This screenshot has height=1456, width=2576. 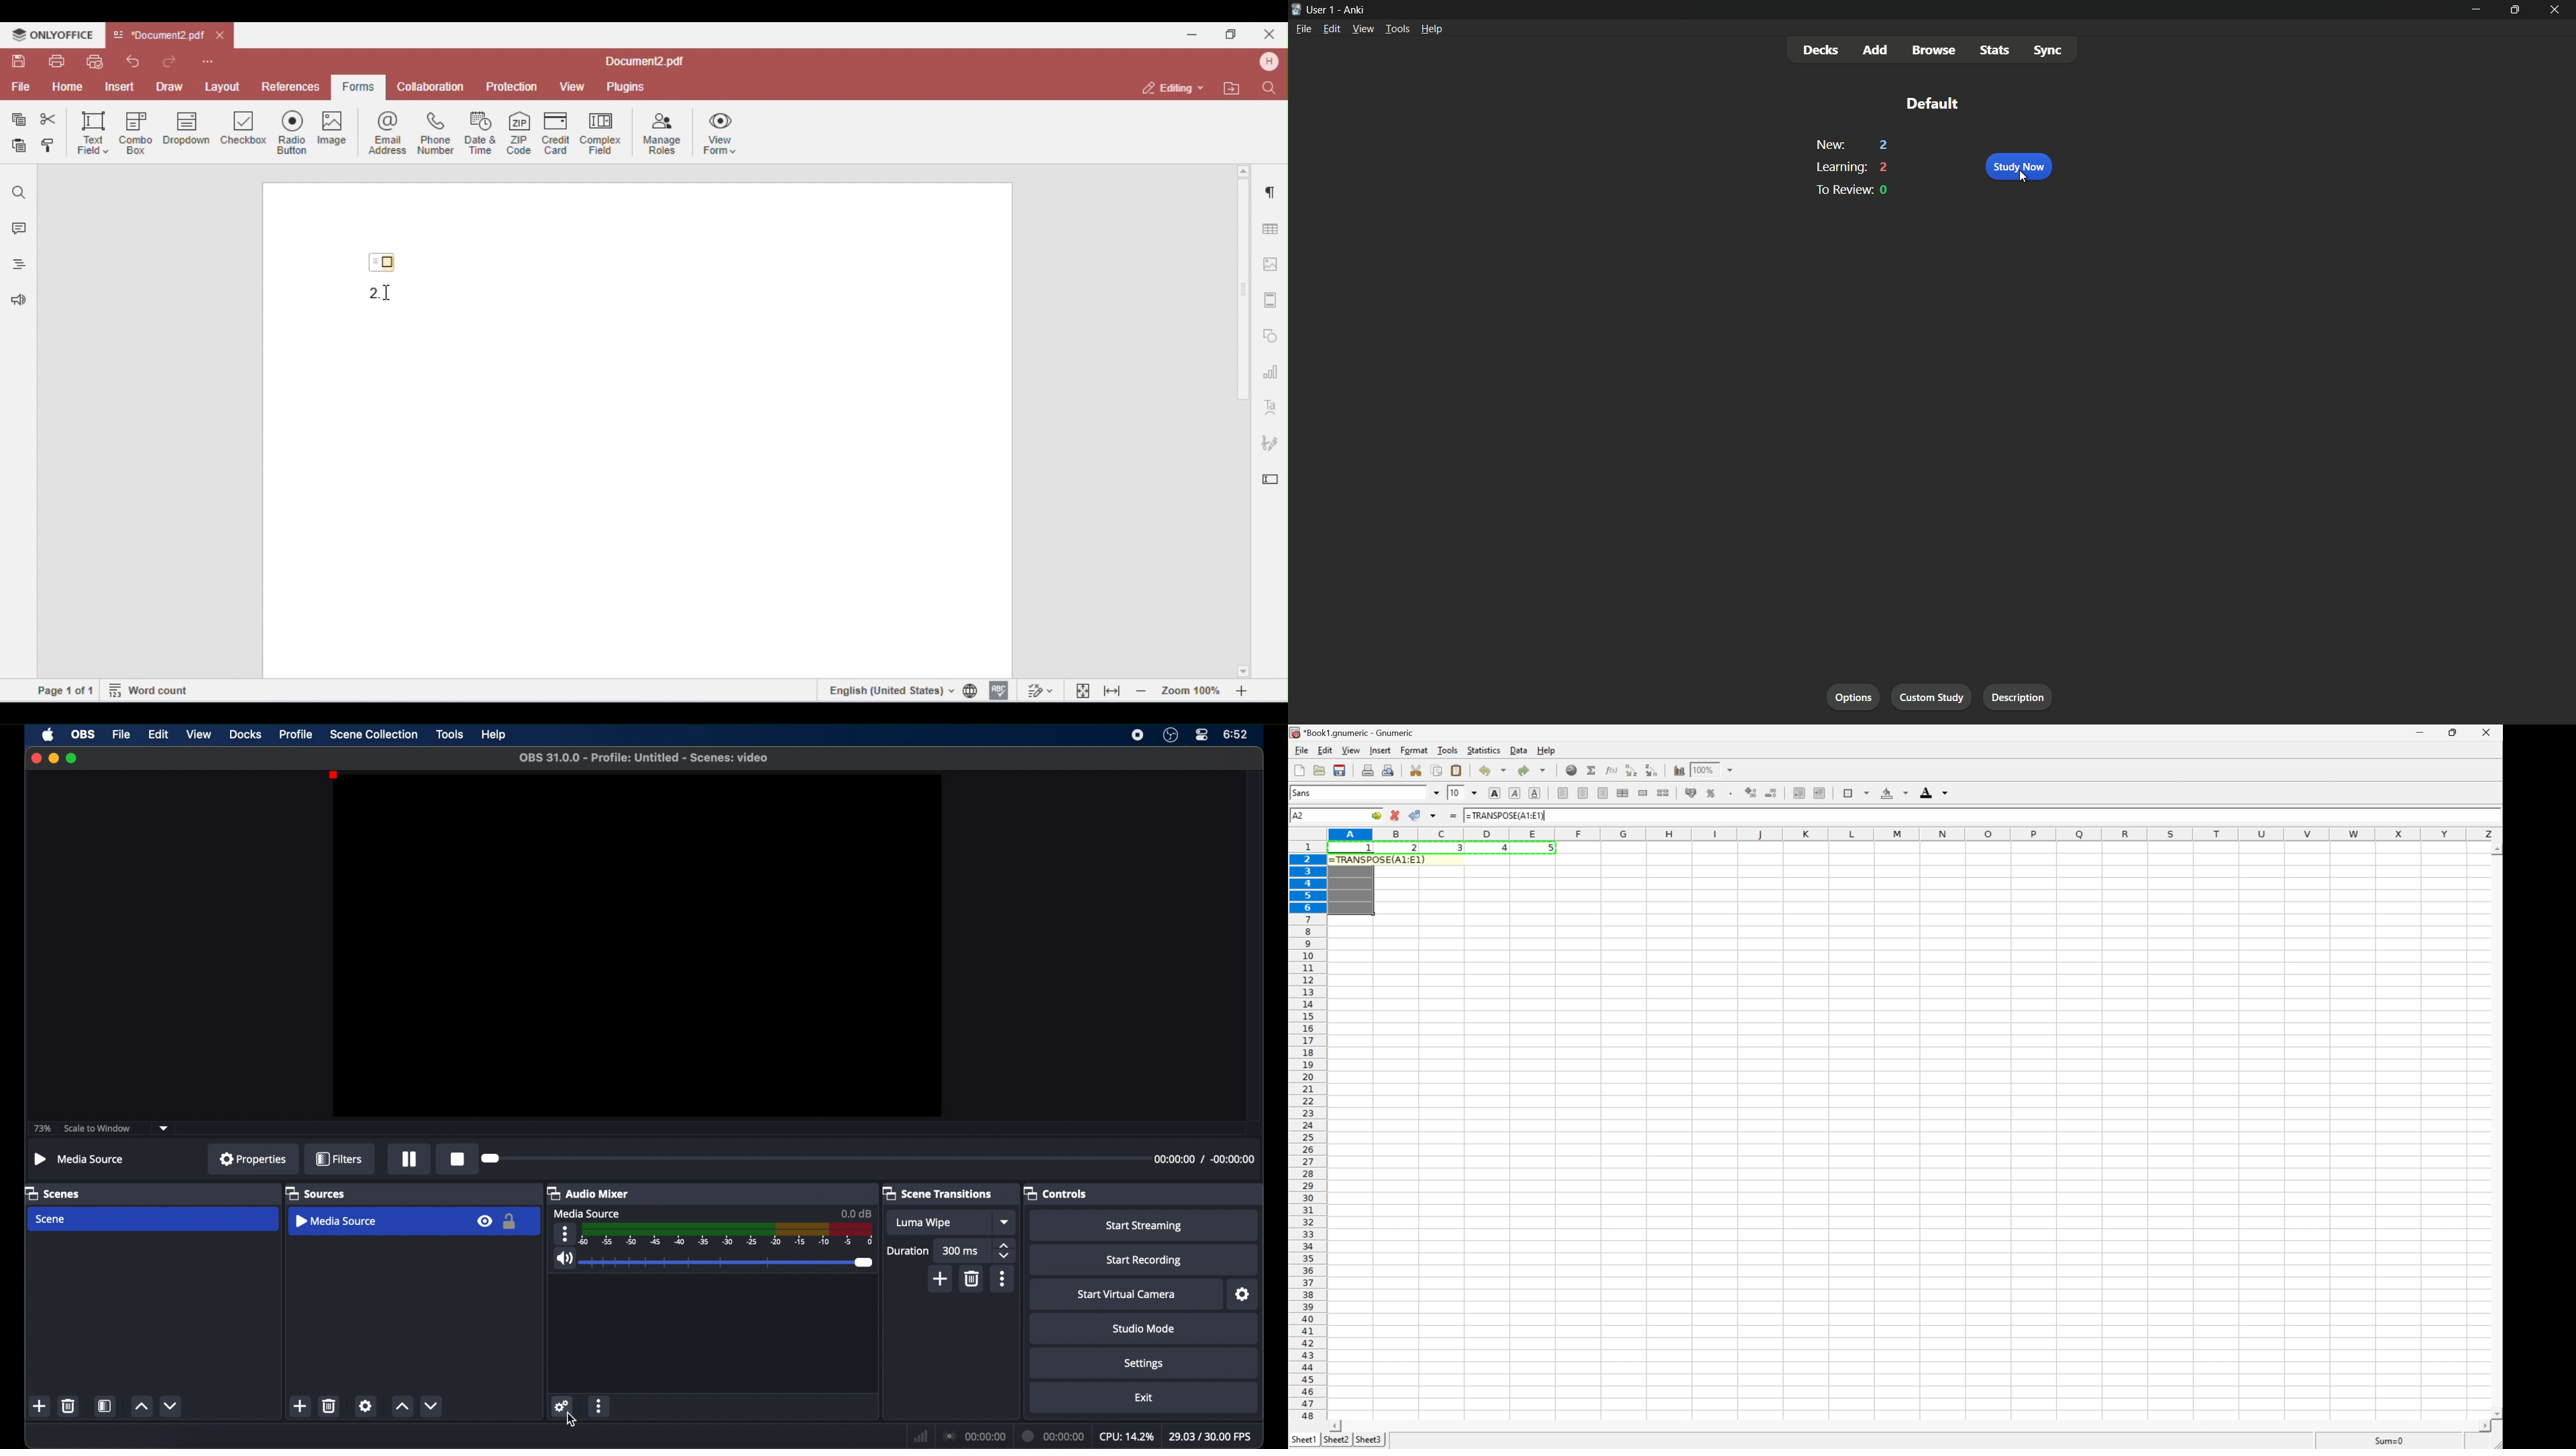 What do you see at coordinates (140, 1405) in the screenshot?
I see `increment` at bounding box center [140, 1405].